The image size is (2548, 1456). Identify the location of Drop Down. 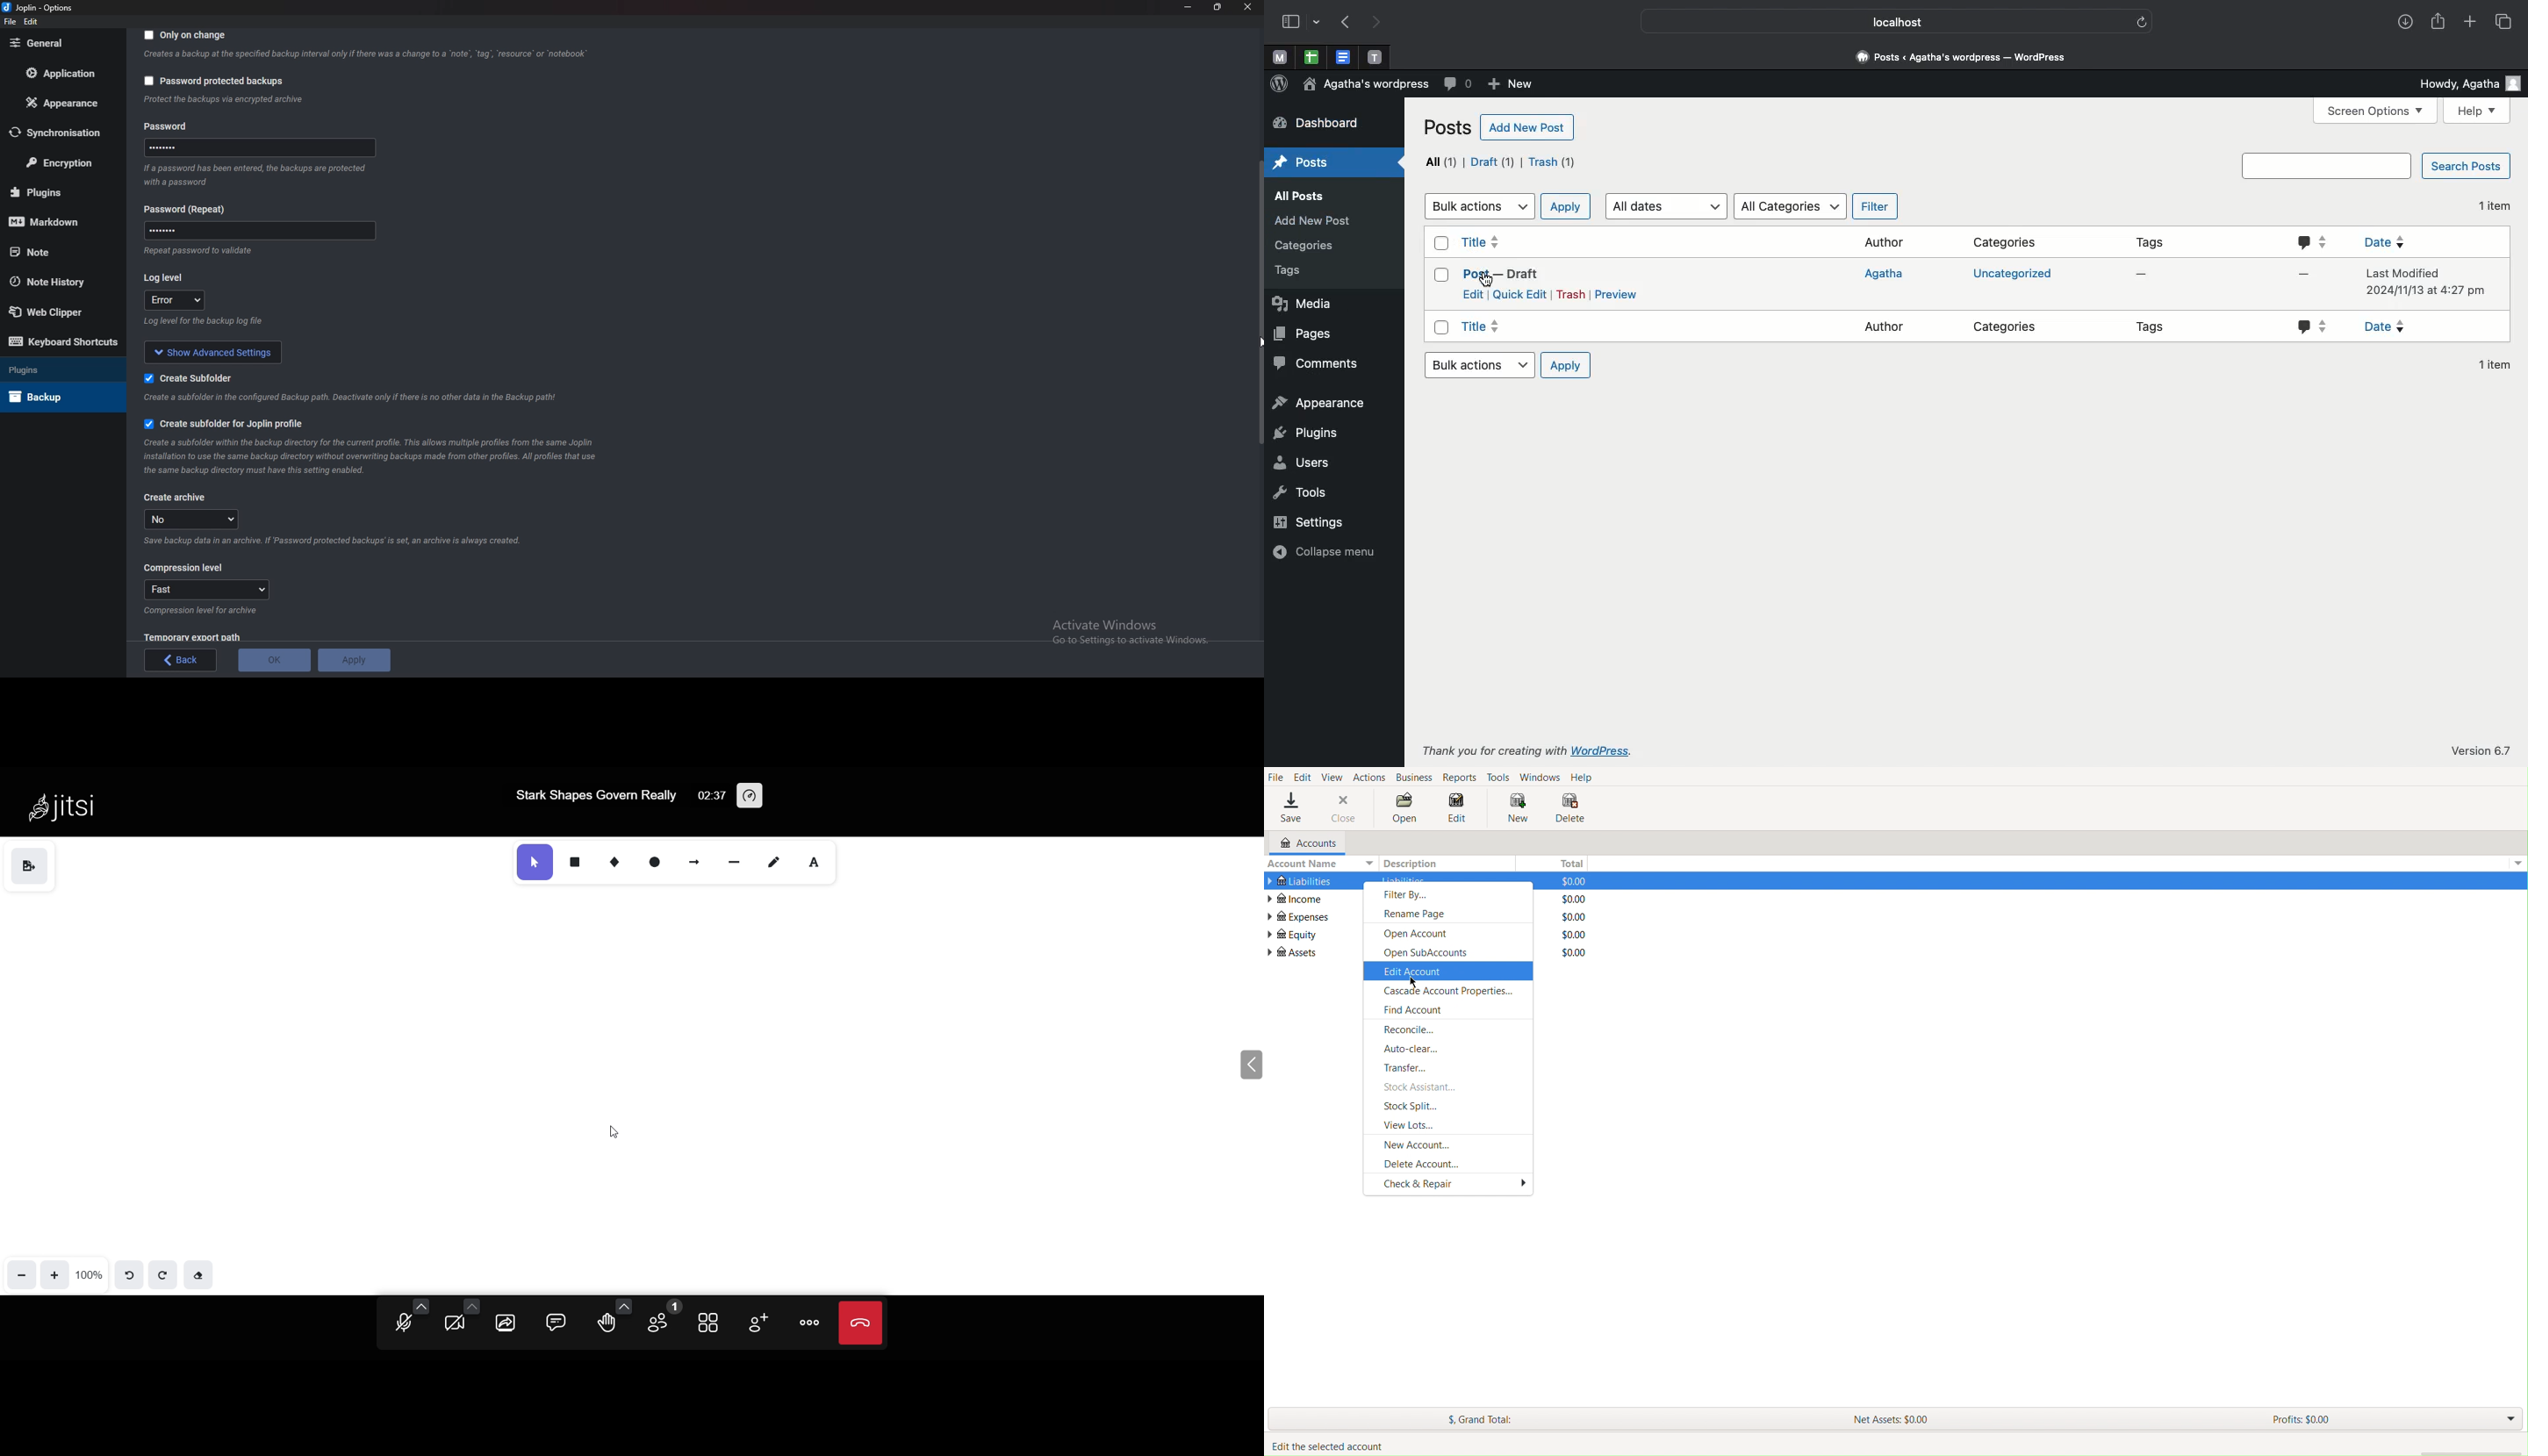
(2509, 1420).